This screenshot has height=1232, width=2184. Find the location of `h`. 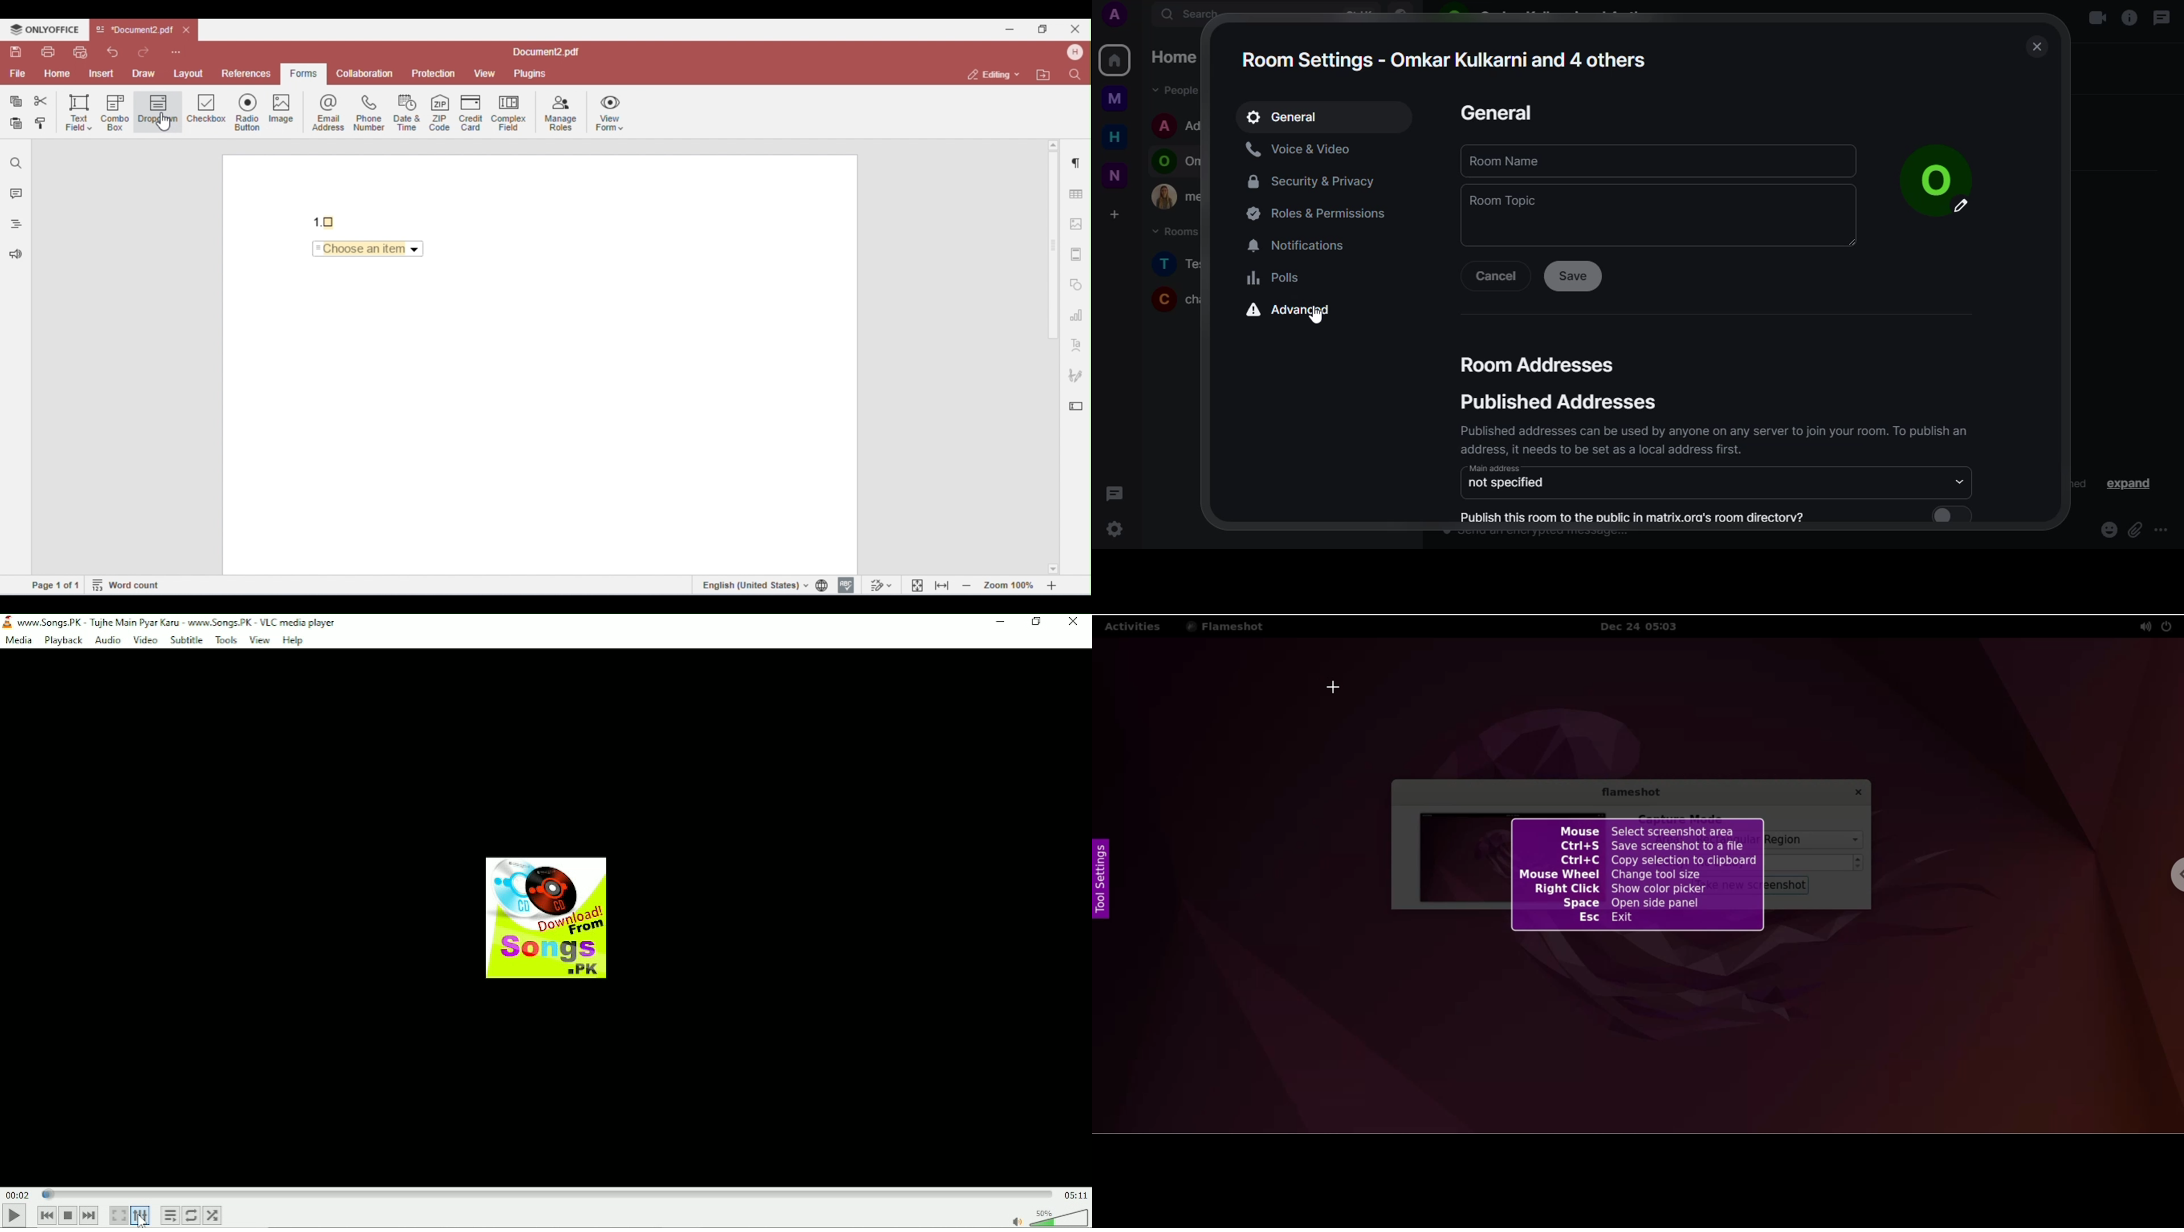

h is located at coordinates (1120, 138).